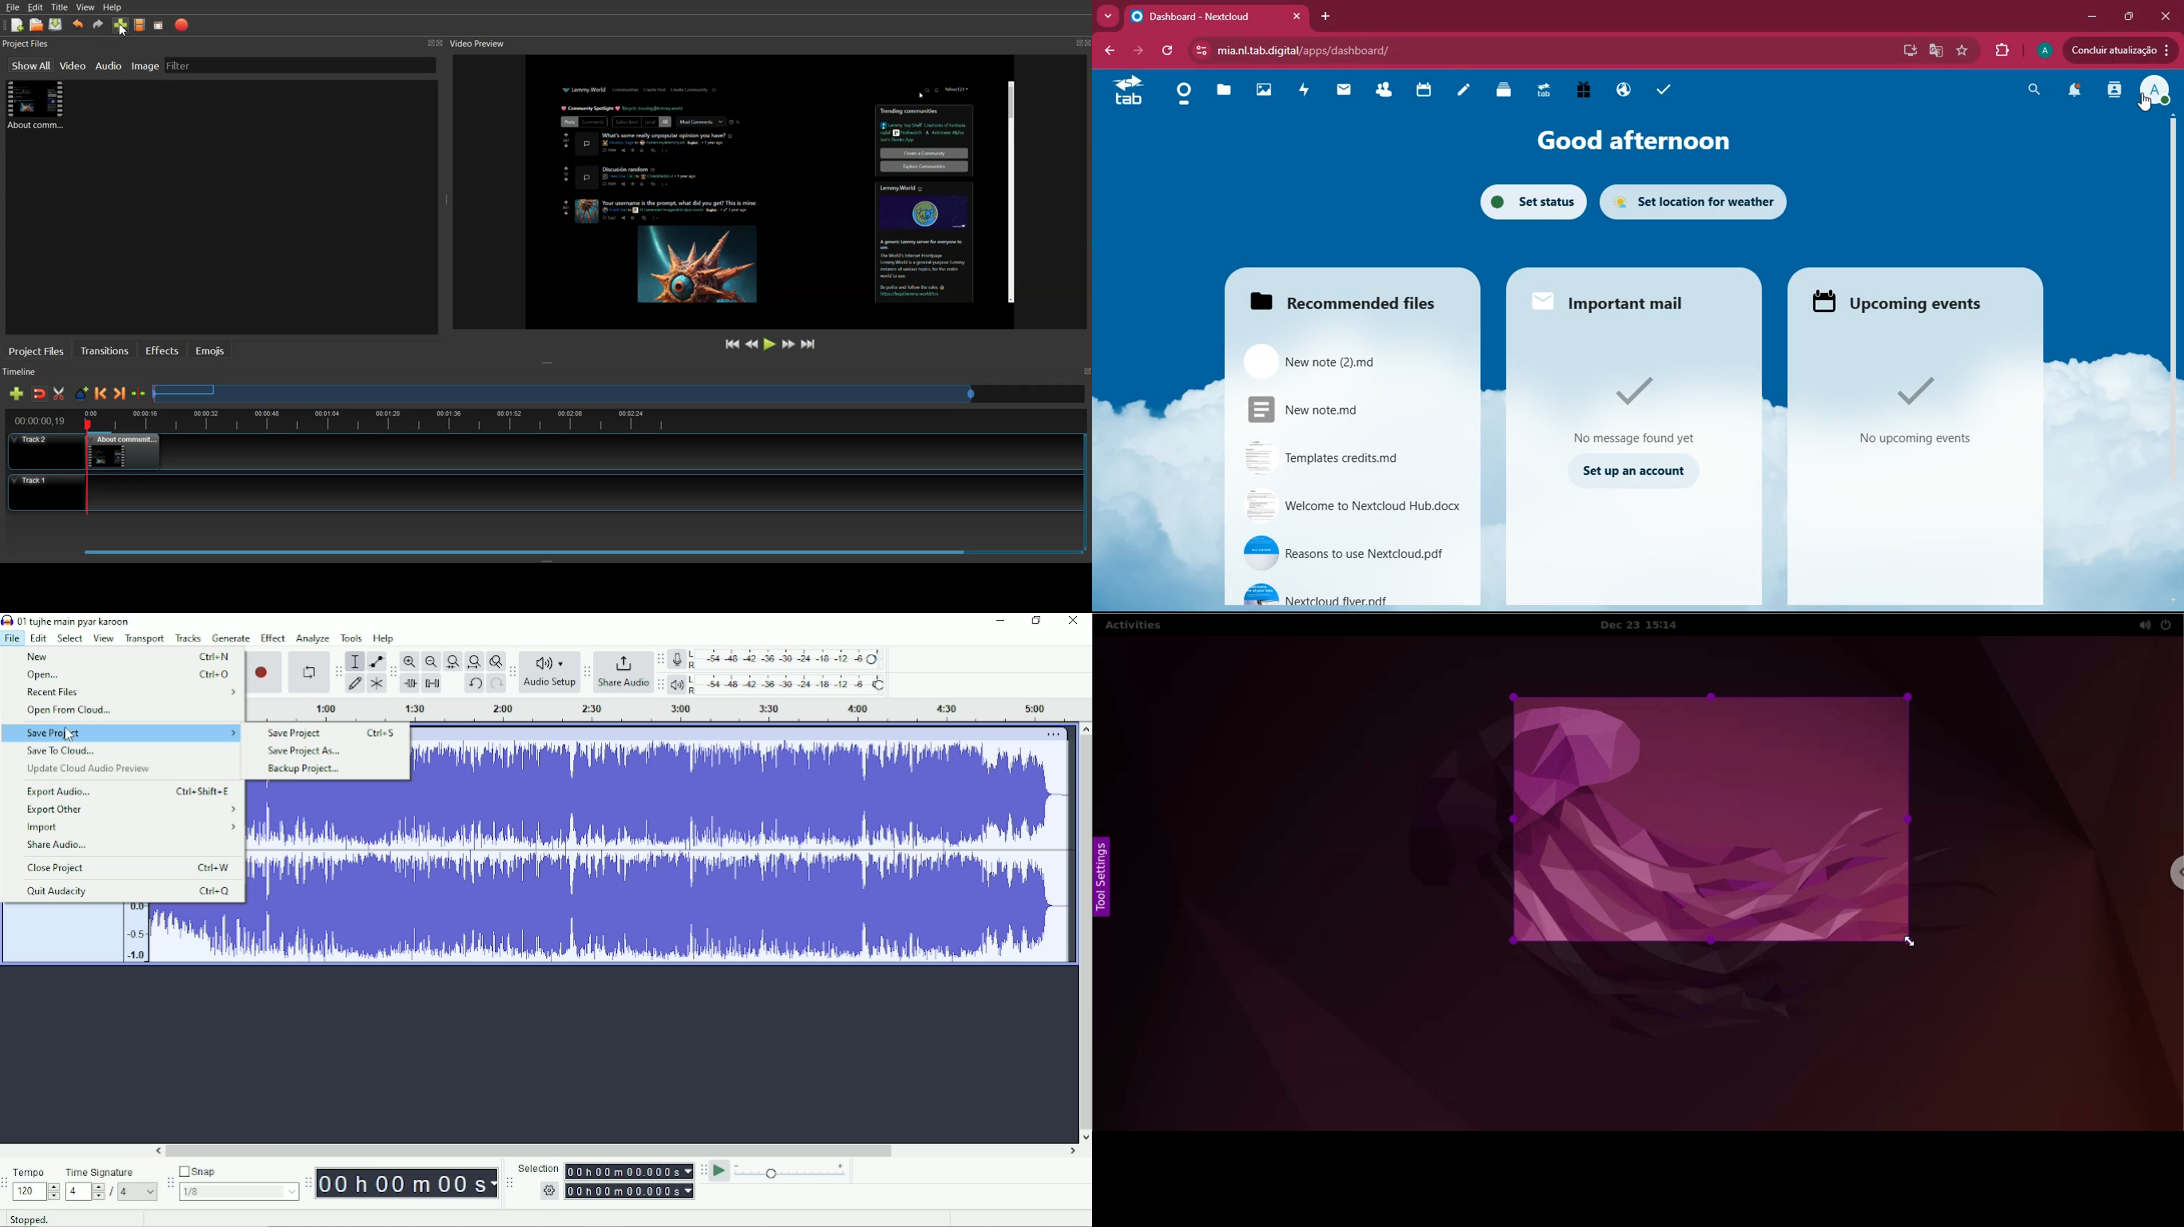 The height and width of the screenshot is (1232, 2184). Describe the element at coordinates (128, 673) in the screenshot. I see `Open` at that location.